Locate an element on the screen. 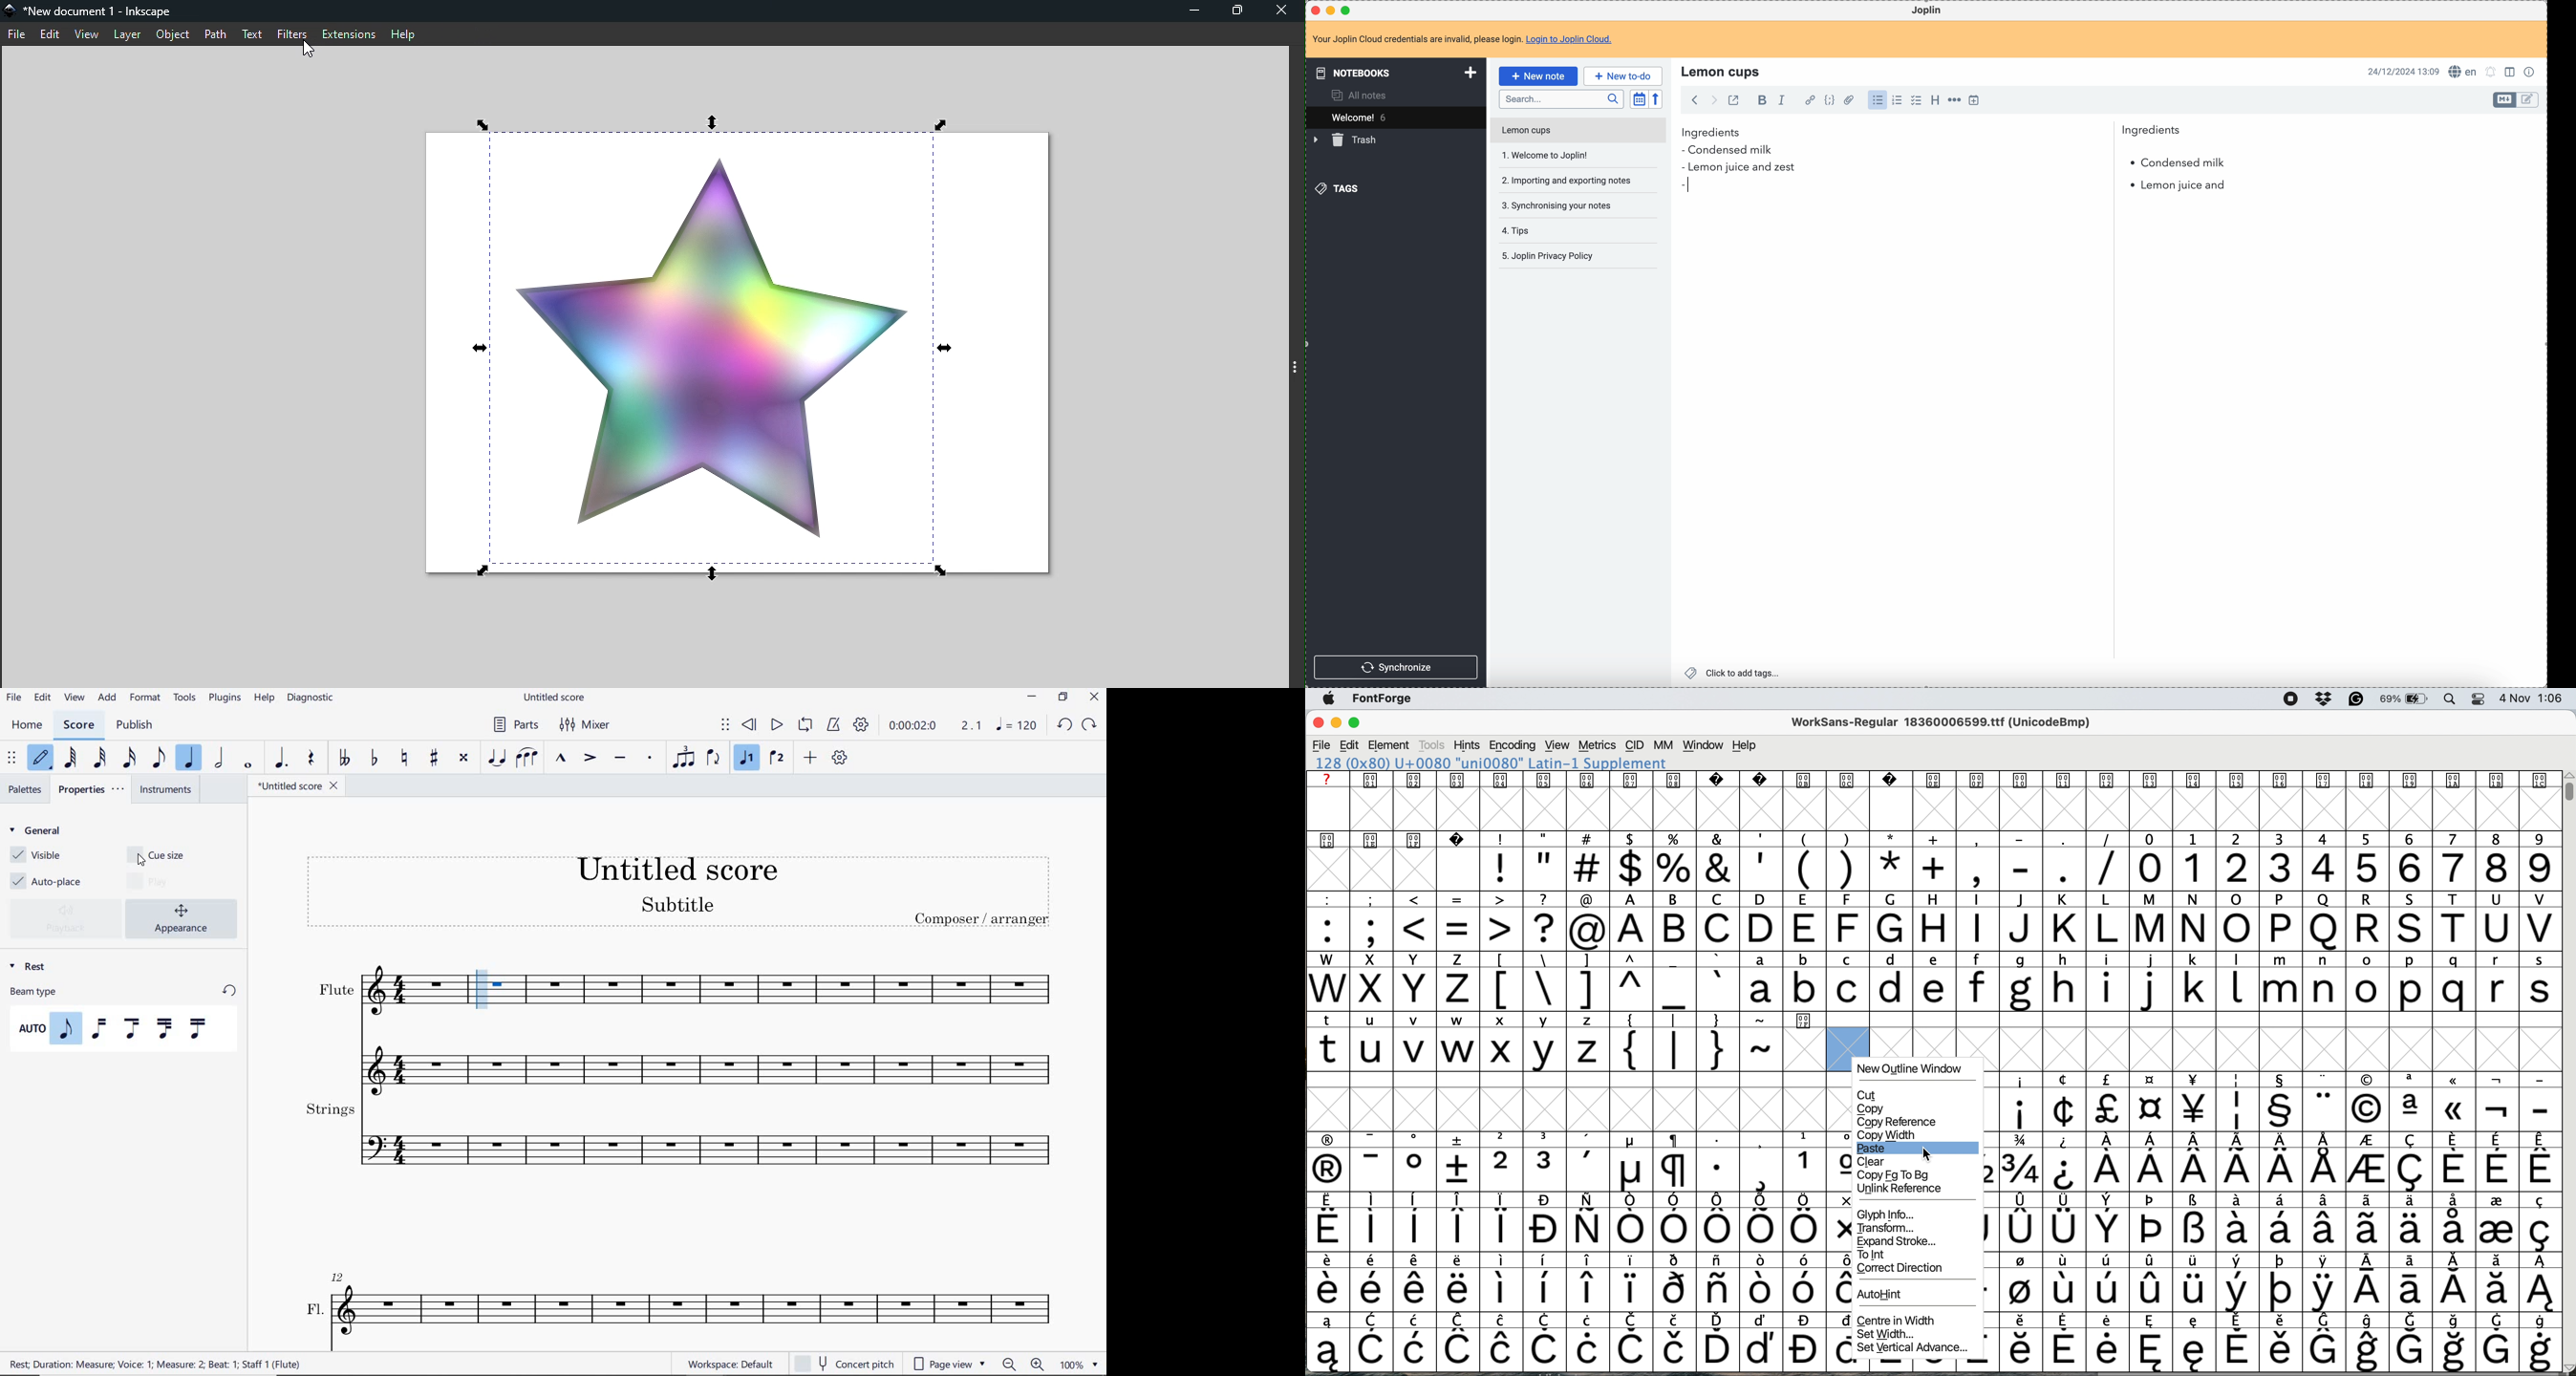  foward is located at coordinates (1713, 100).